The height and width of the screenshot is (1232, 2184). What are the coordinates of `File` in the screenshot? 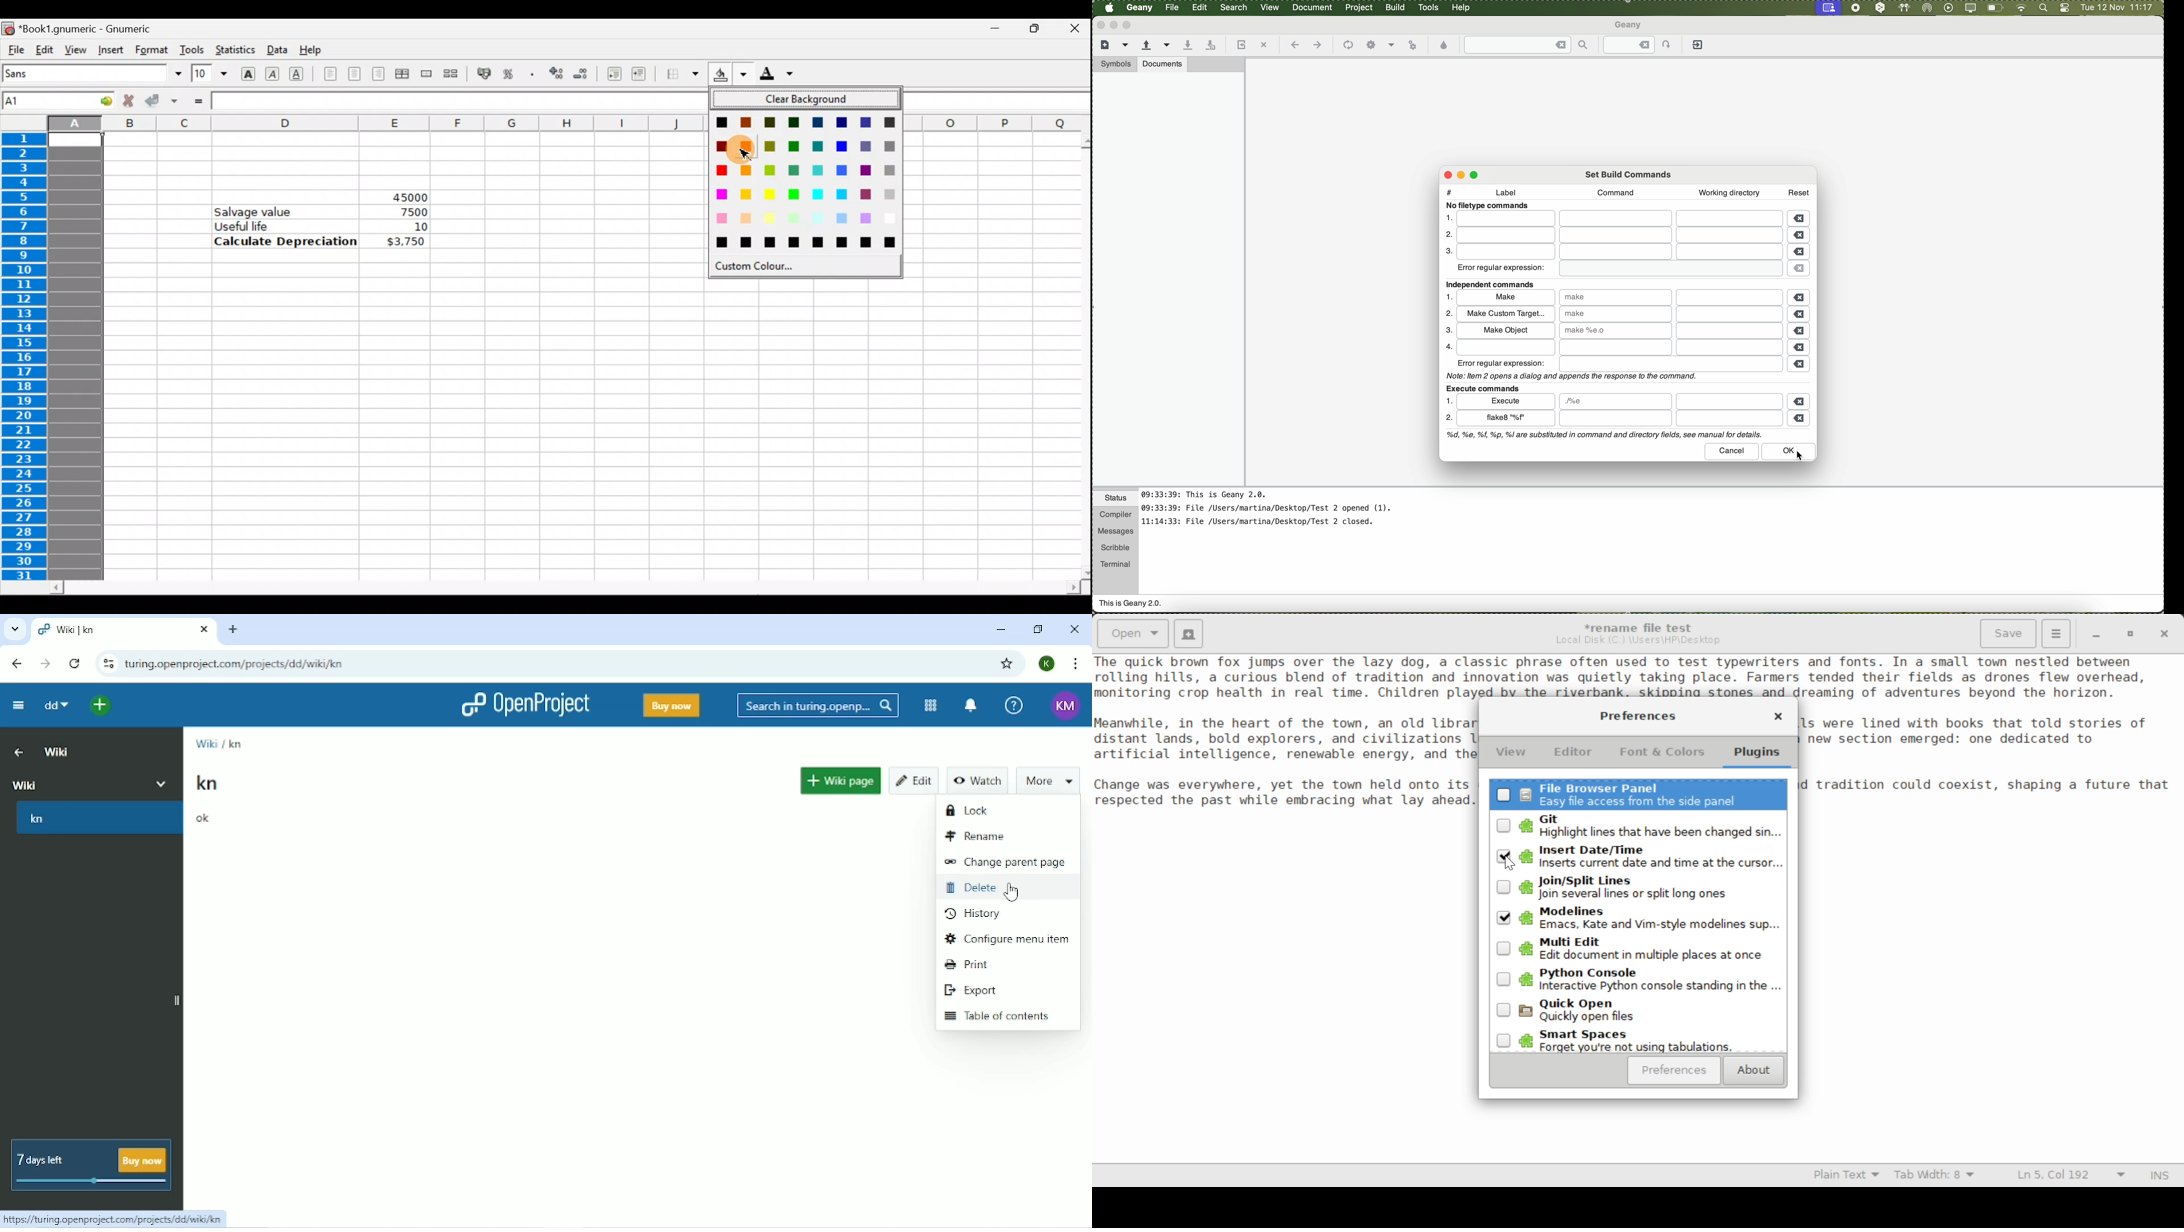 It's located at (15, 50).